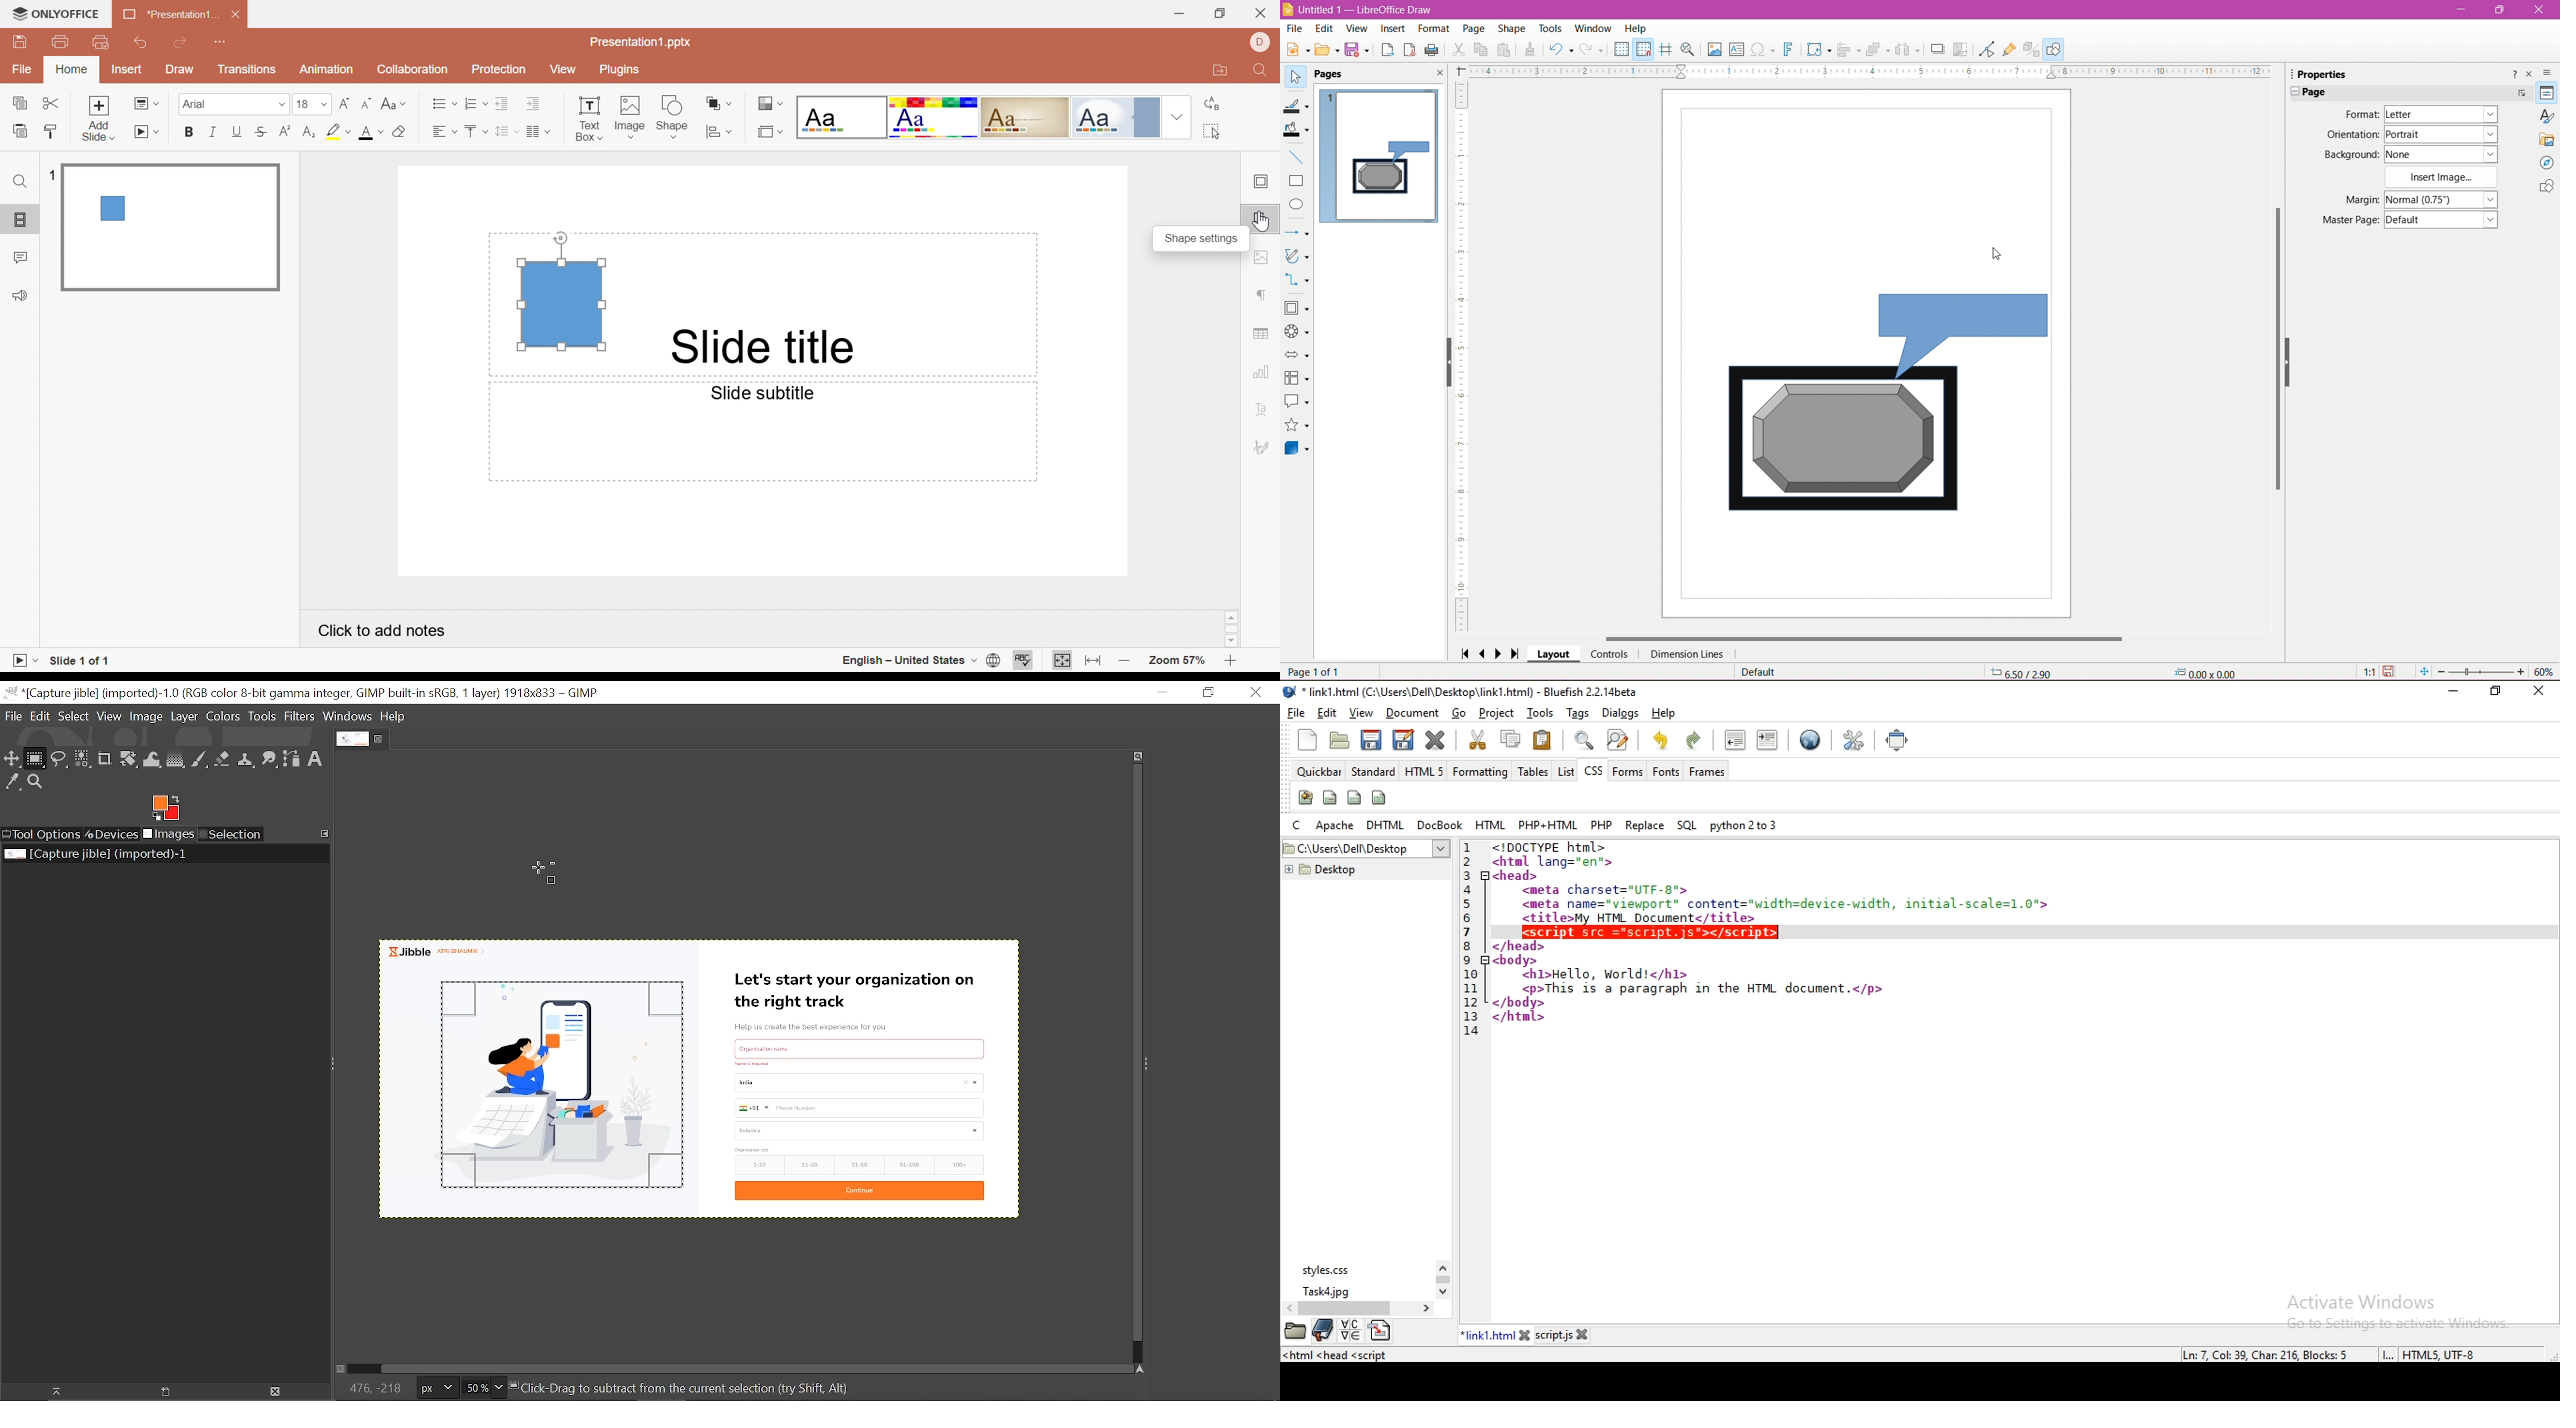 This screenshot has width=2576, height=1428. What do you see at coordinates (1877, 48) in the screenshot?
I see `Arrange` at bounding box center [1877, 48].